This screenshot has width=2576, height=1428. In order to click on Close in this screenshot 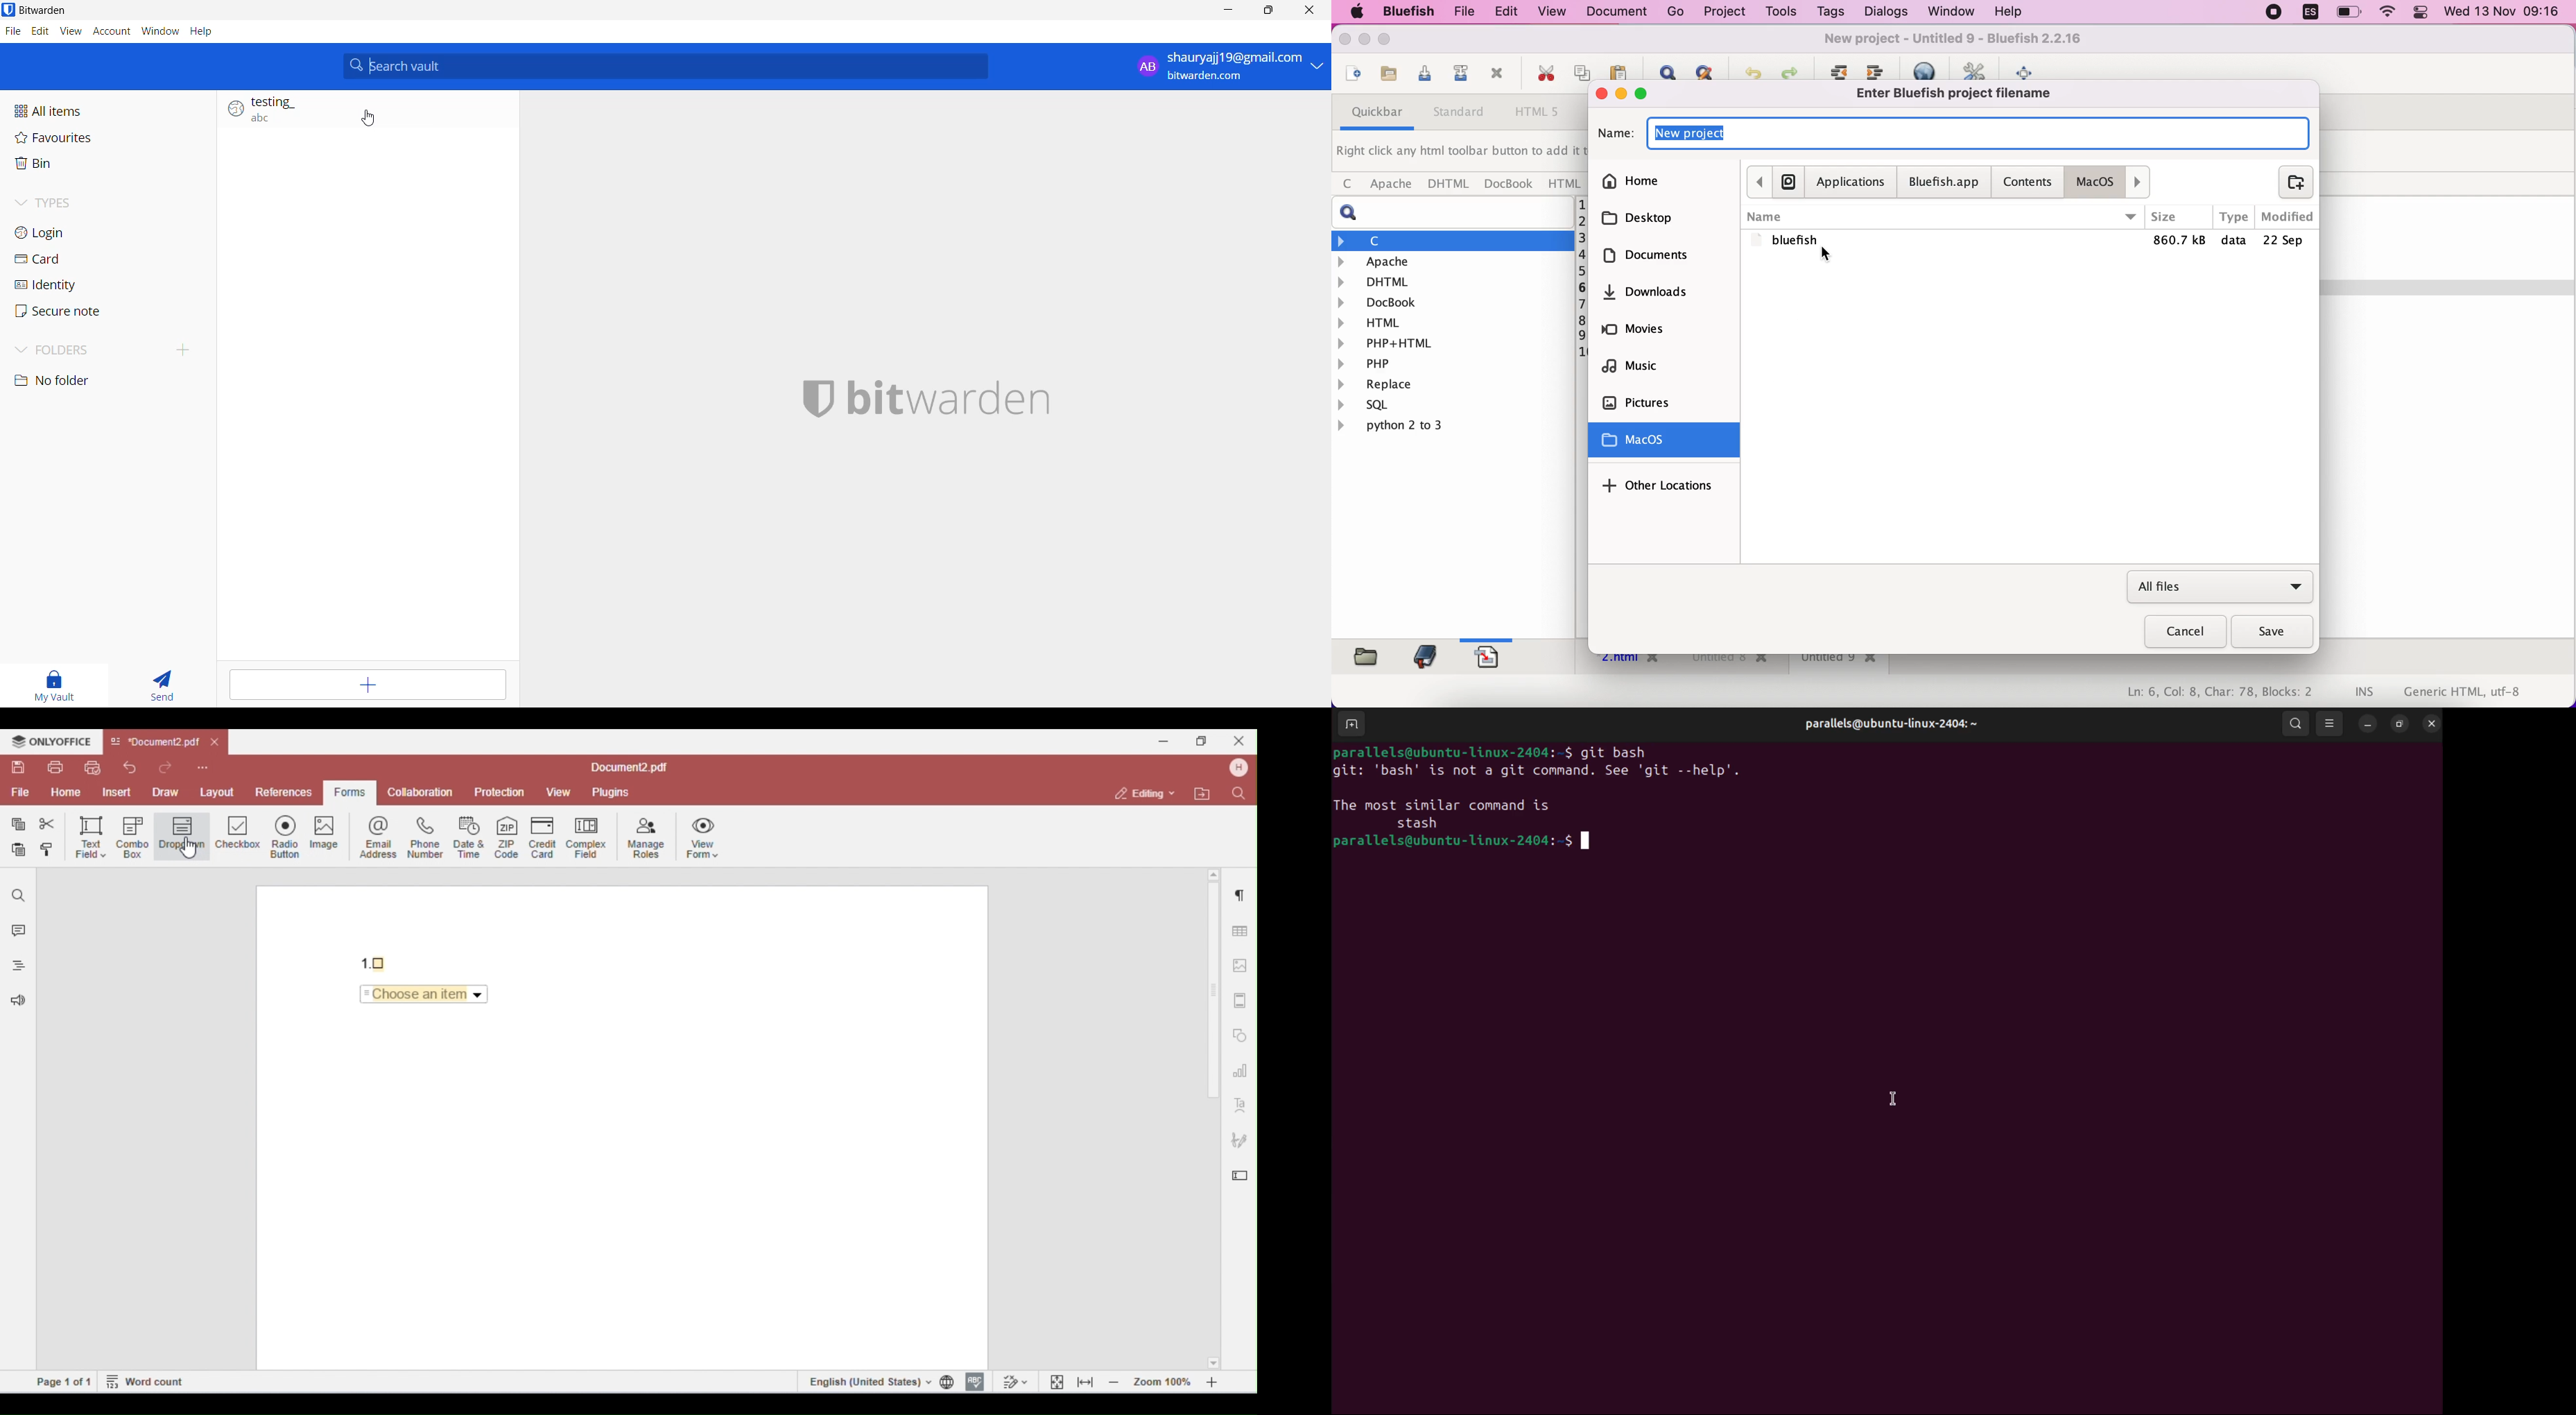, I will do `click(1314, 12)`.